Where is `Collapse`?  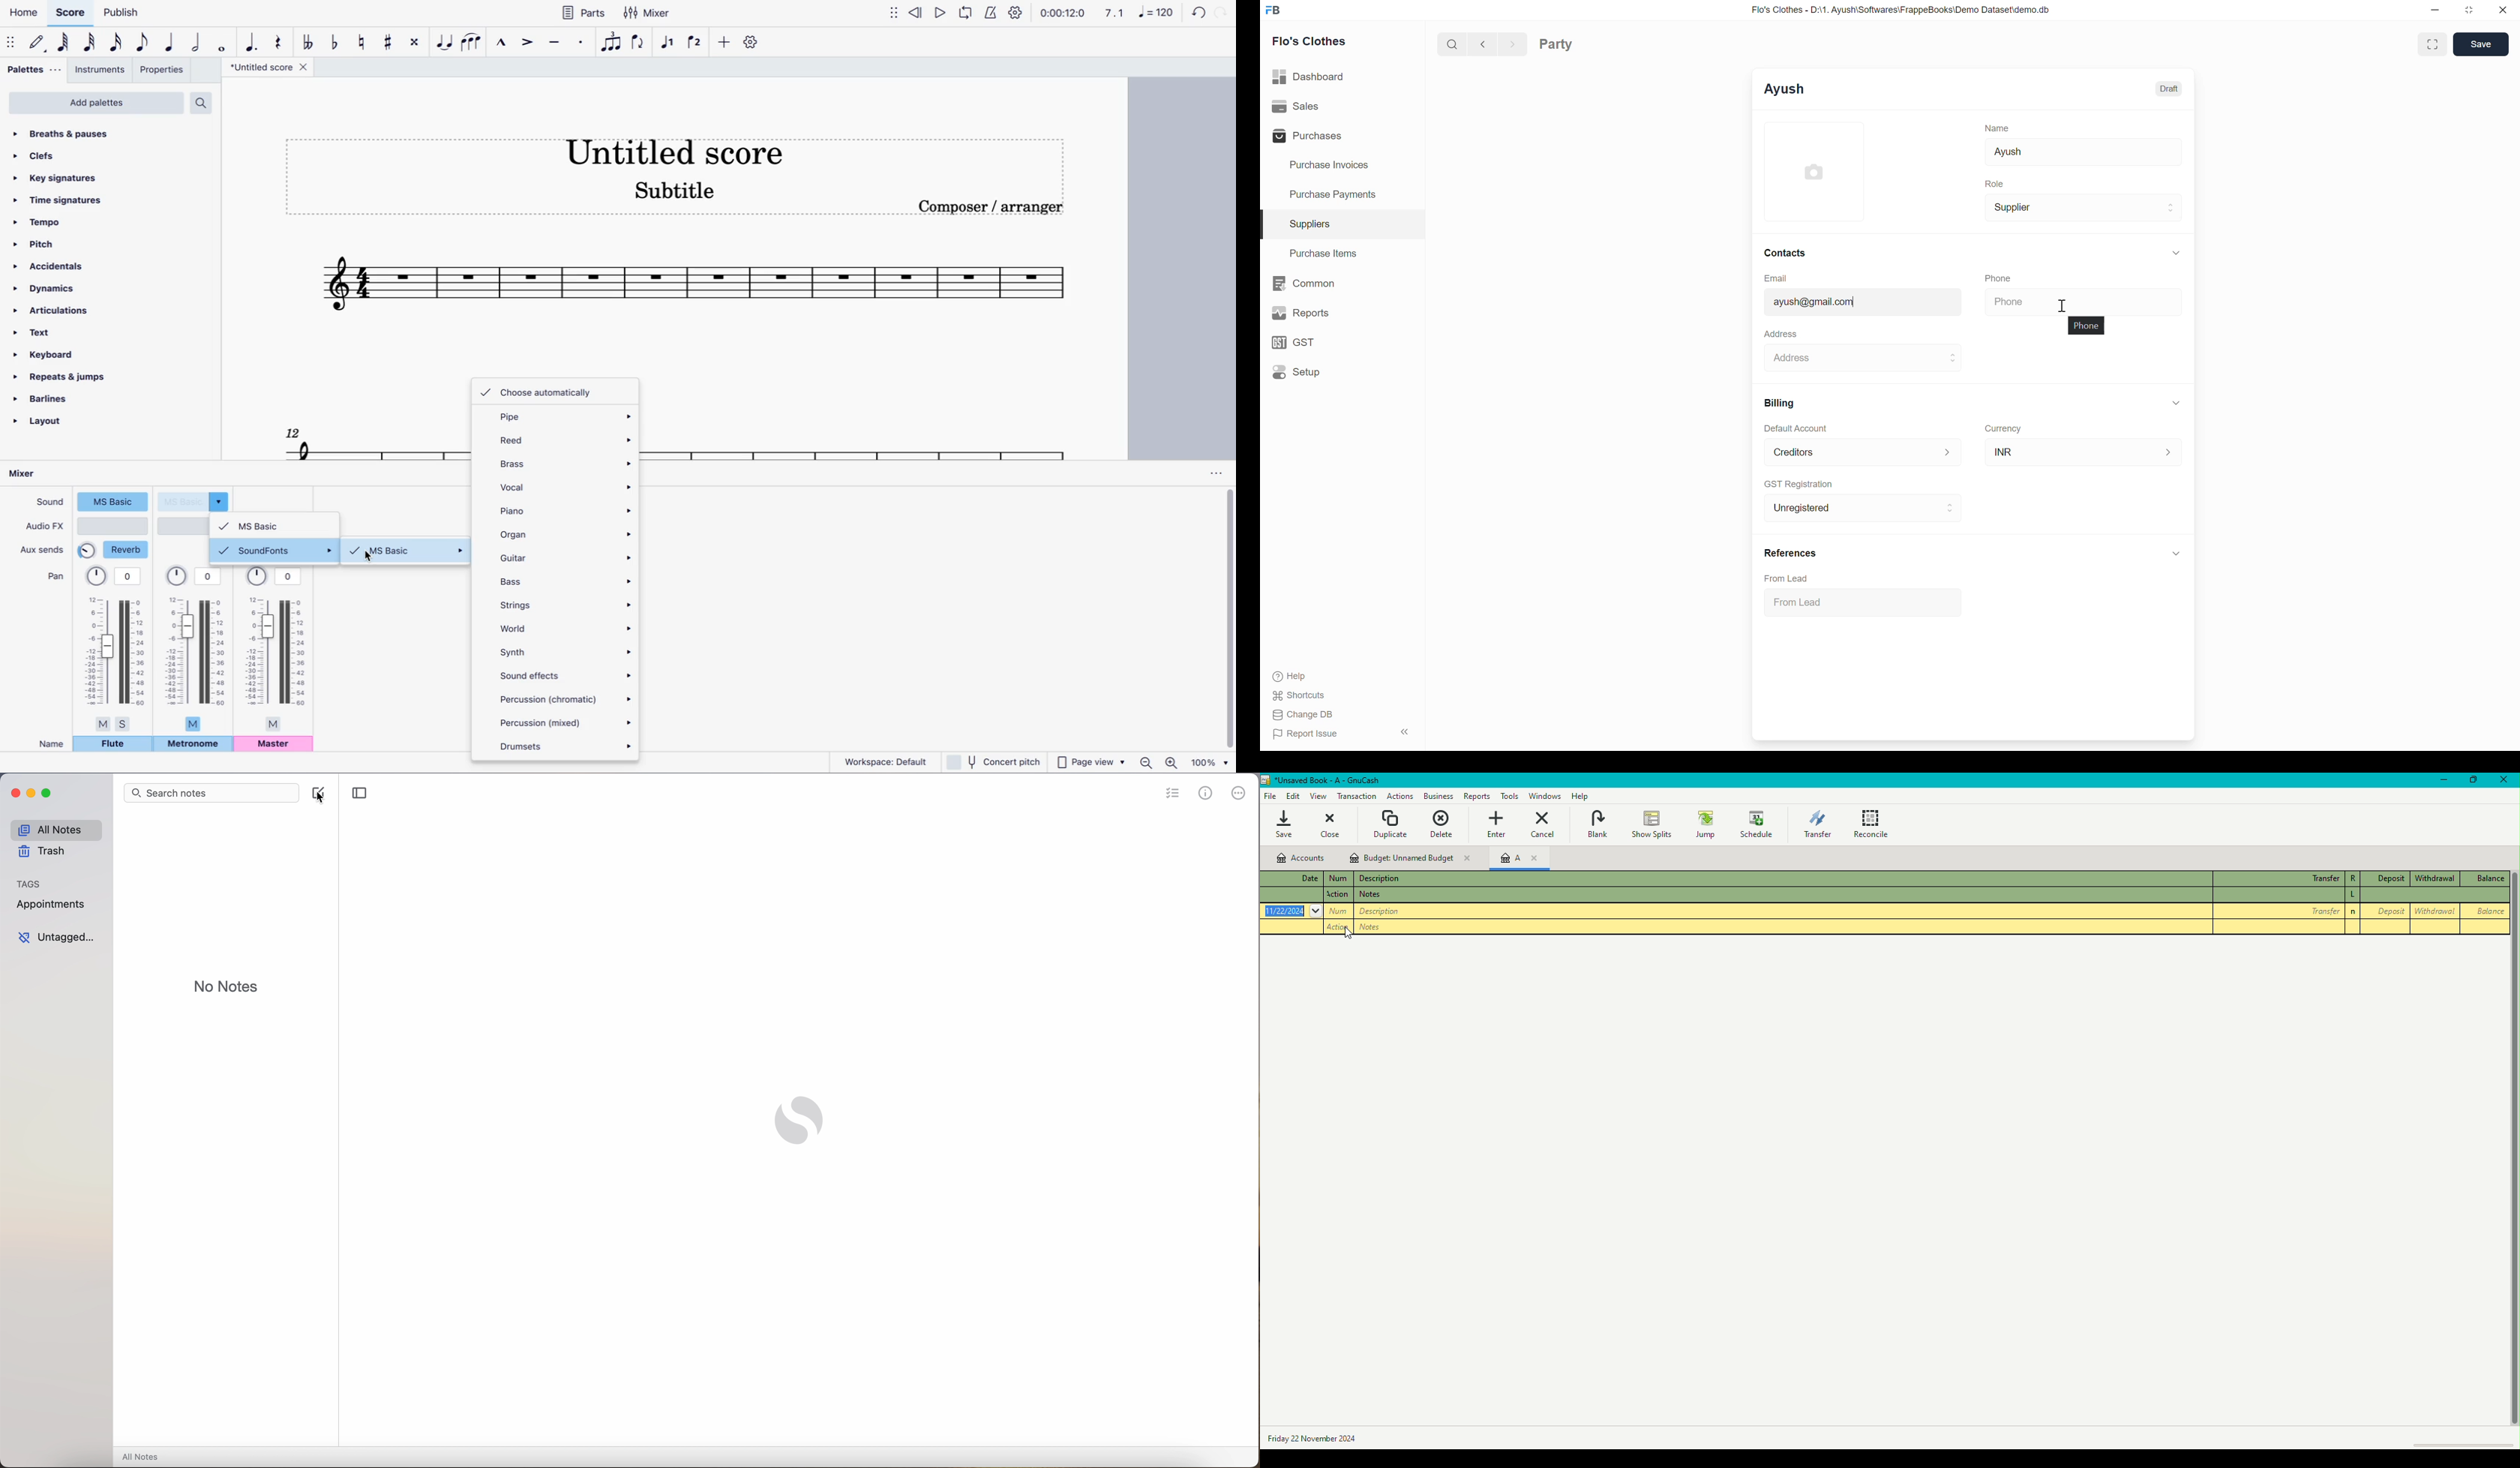 Collapse is located at coordinates (2176, 403).